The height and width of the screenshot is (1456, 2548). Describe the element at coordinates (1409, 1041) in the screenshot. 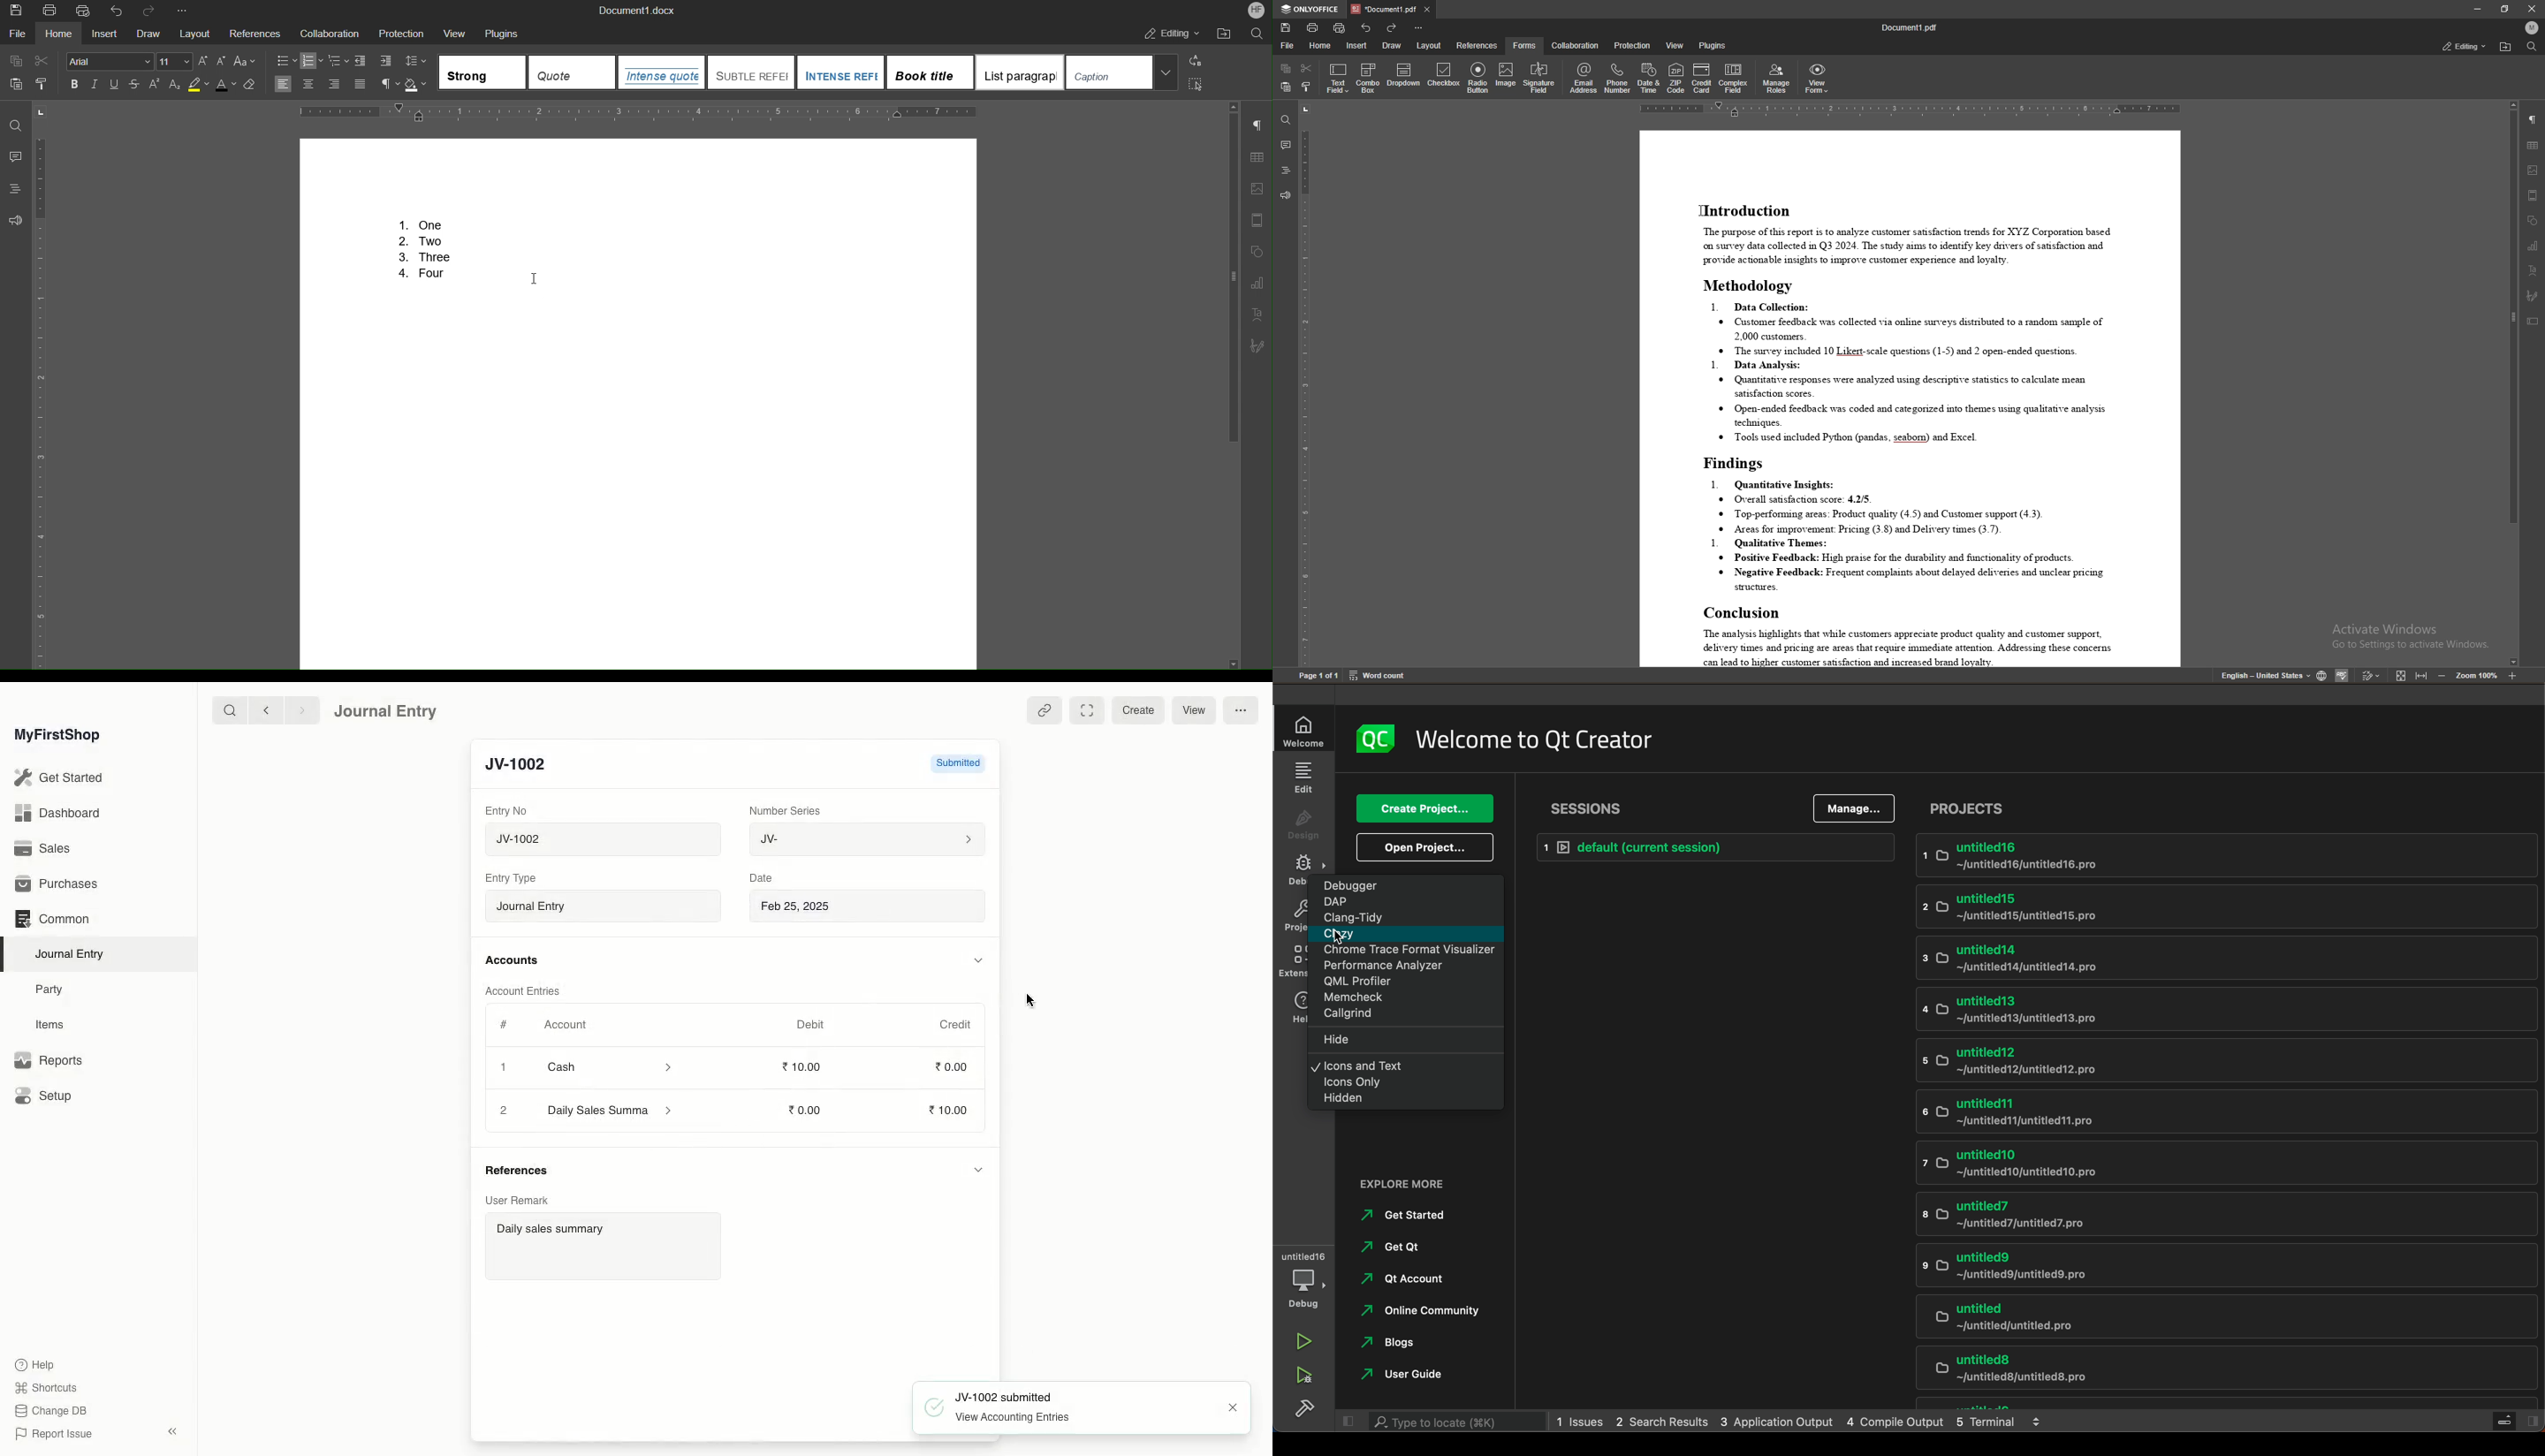

I see `hide` at that location.